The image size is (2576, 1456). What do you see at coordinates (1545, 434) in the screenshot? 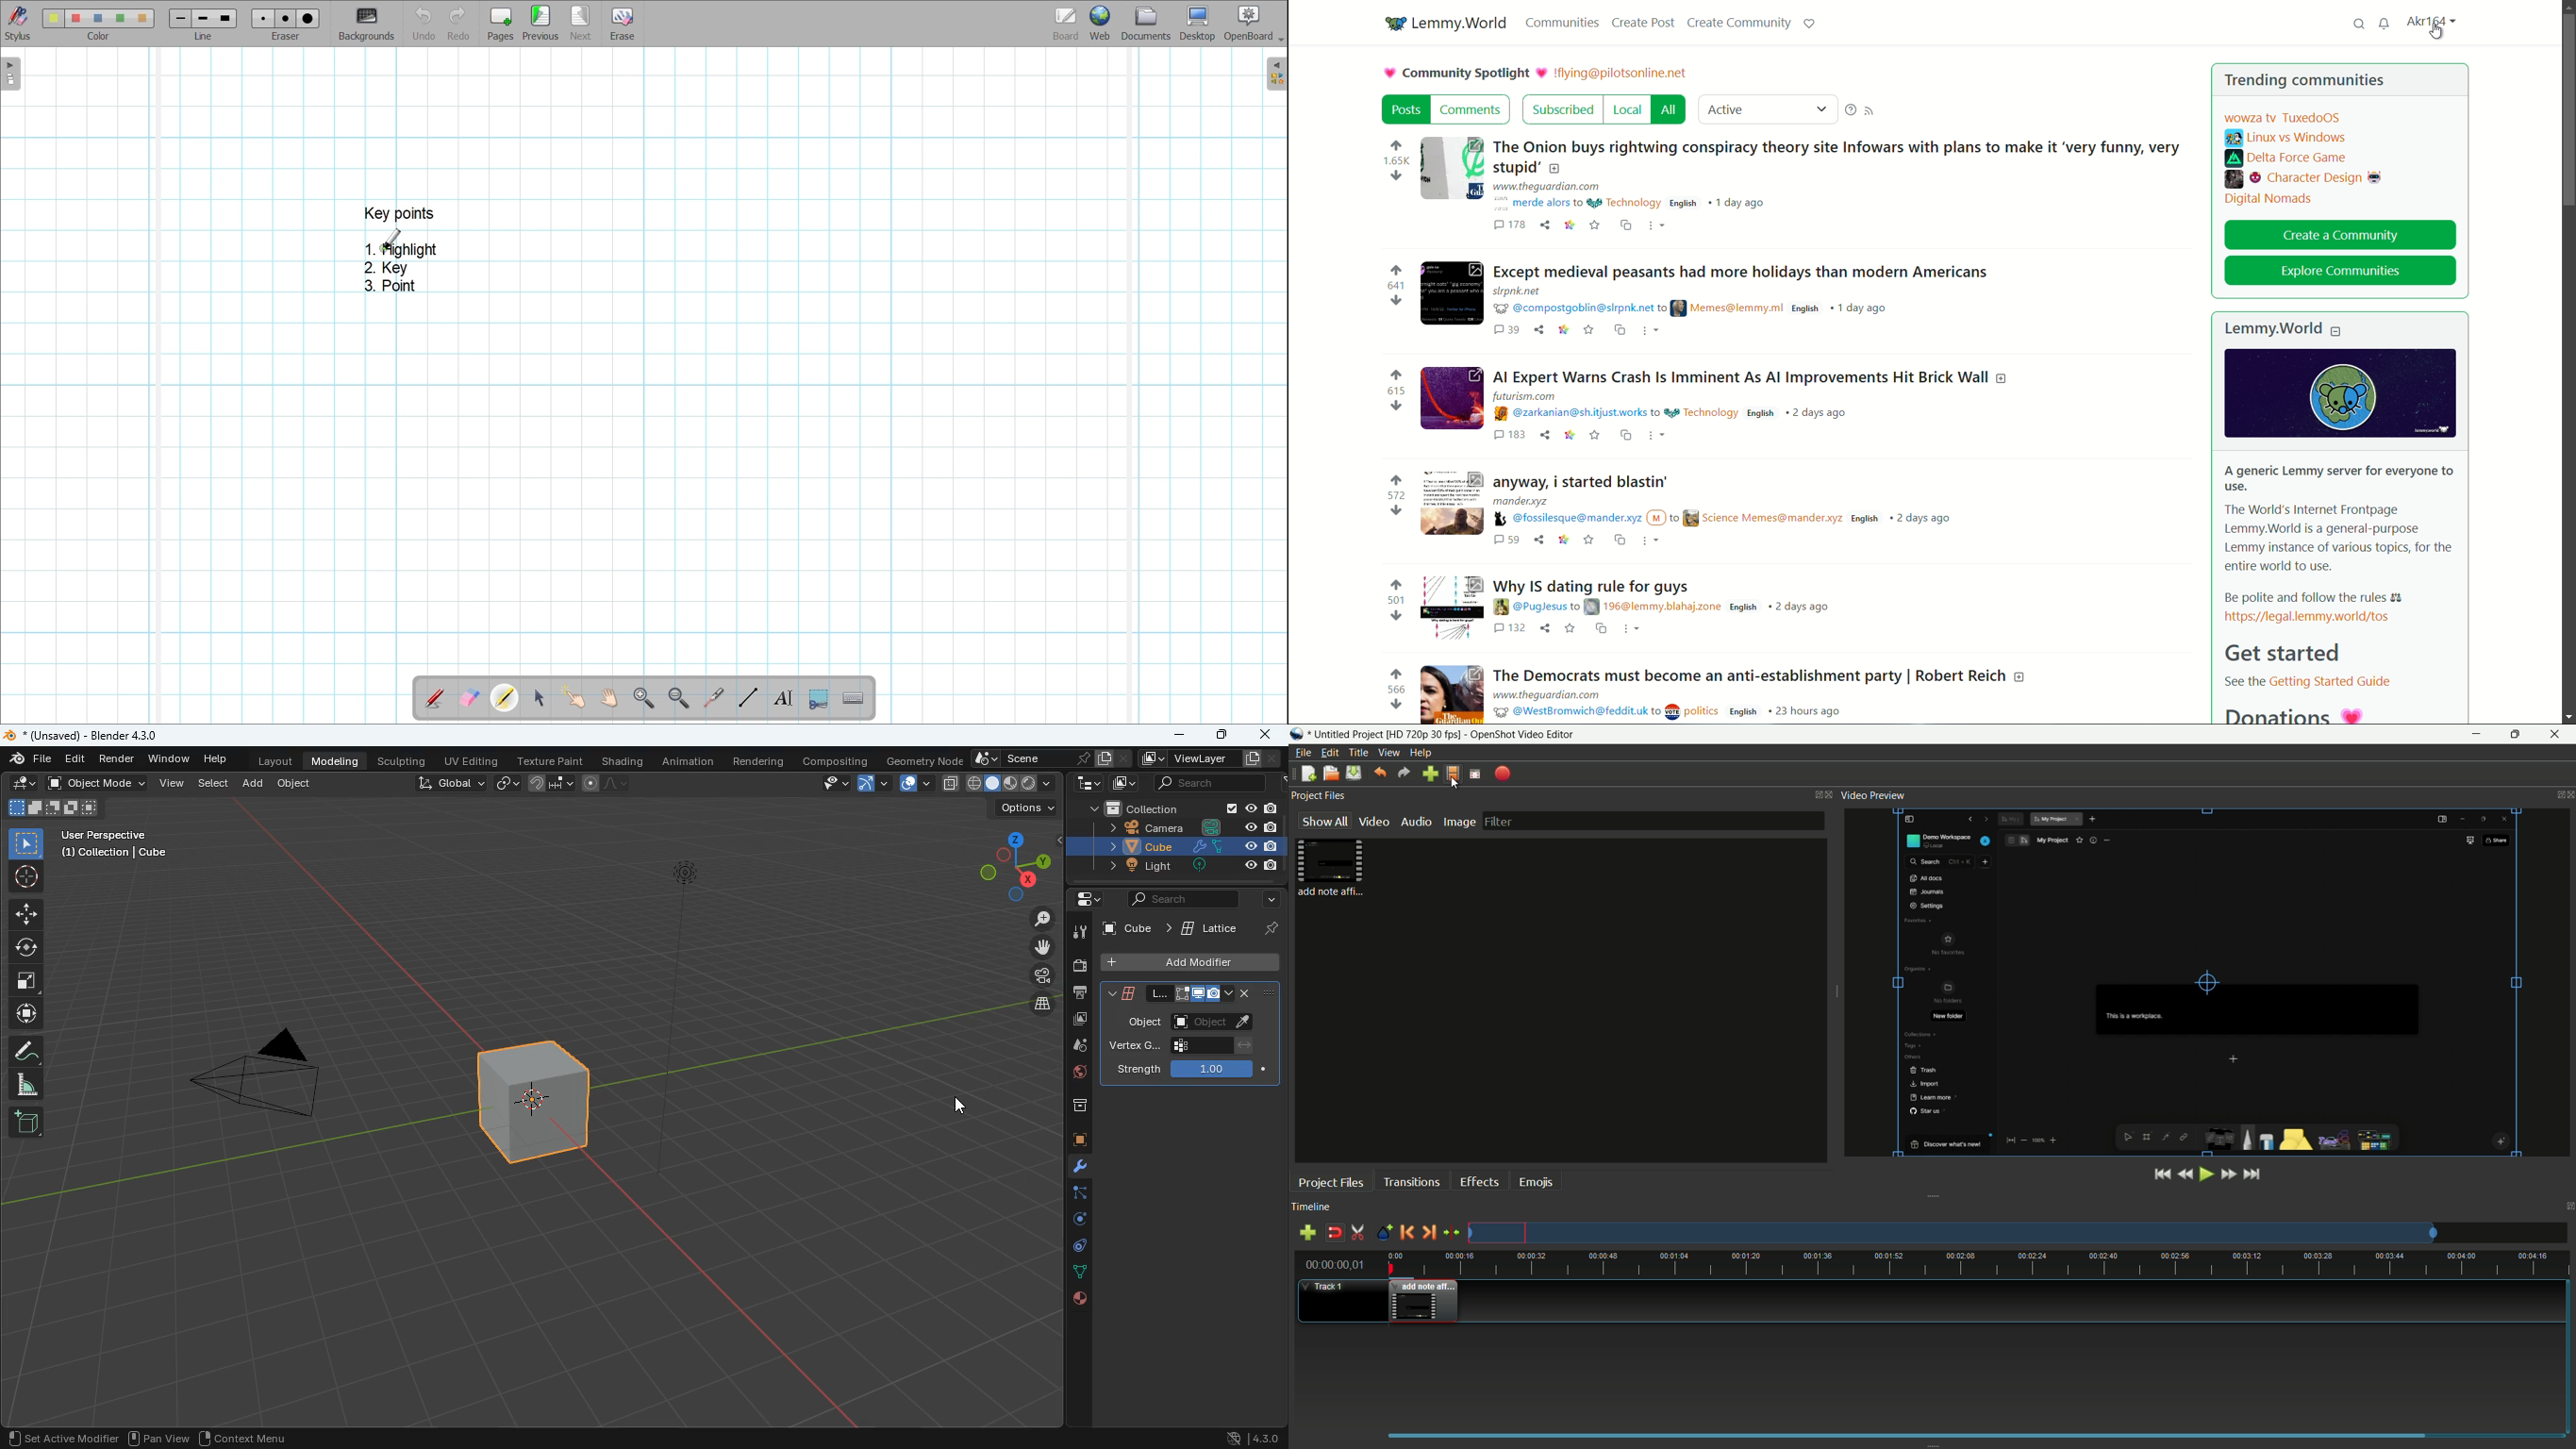
I see `share` at bounding box center [1545, 434].